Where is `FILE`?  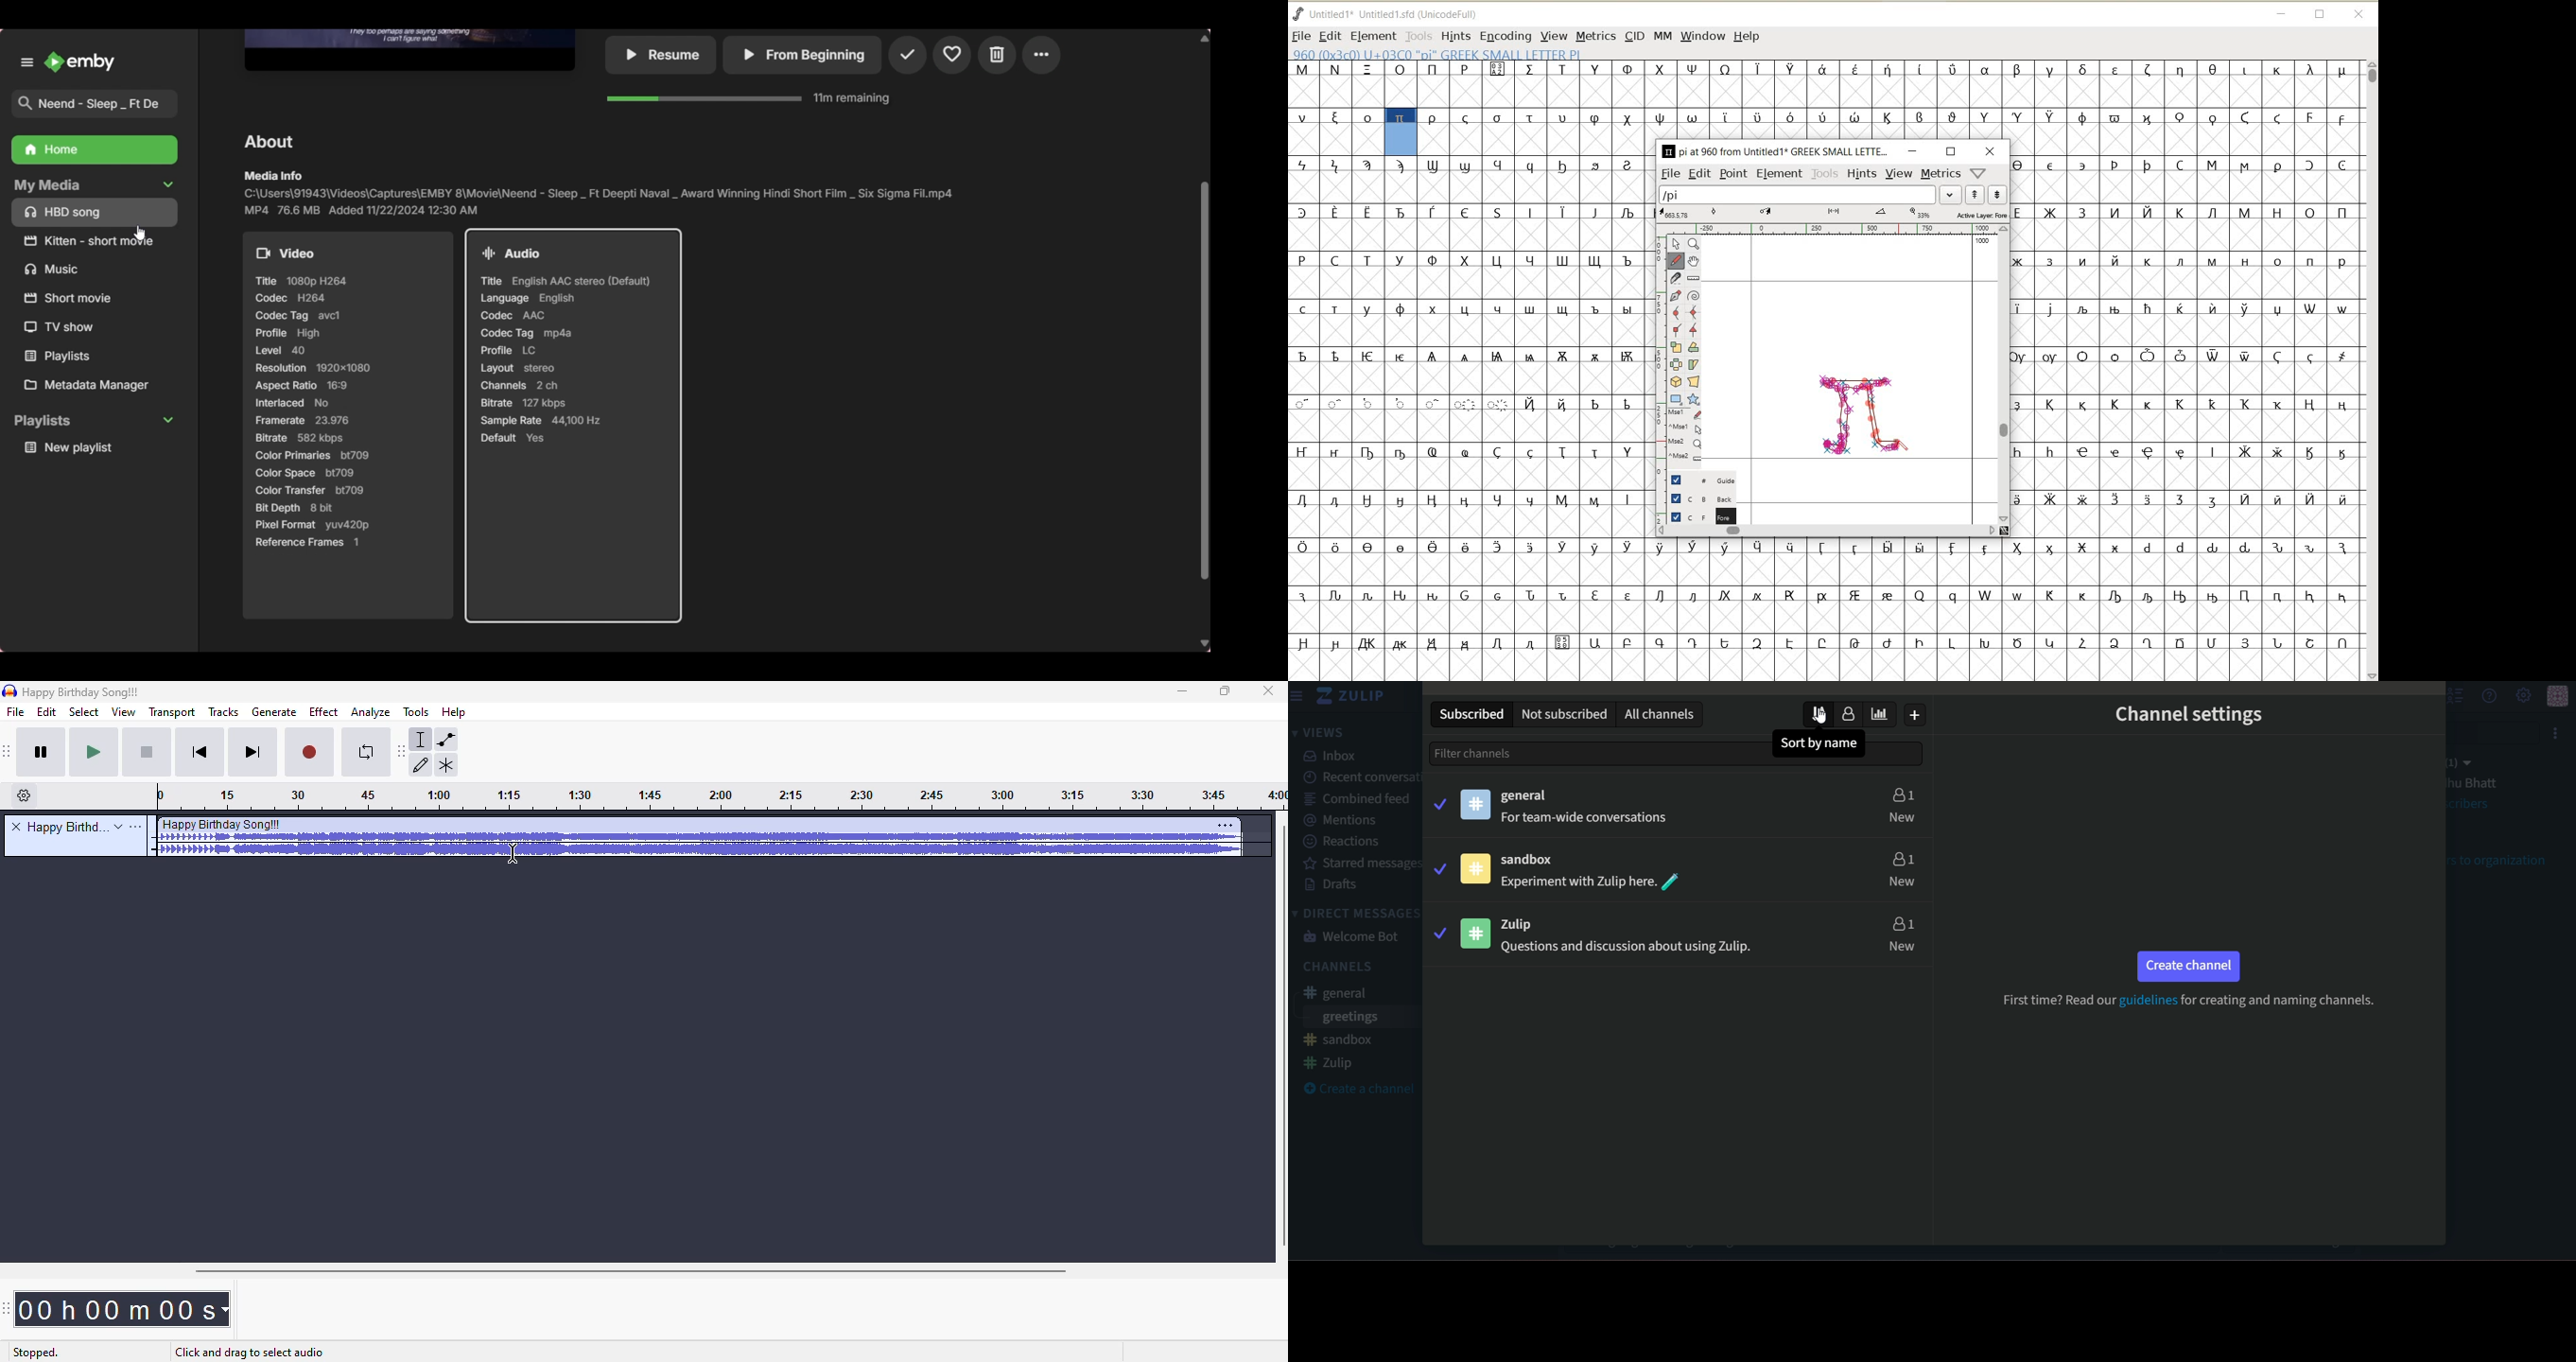 FILE is located at coordinates (1670, 174).